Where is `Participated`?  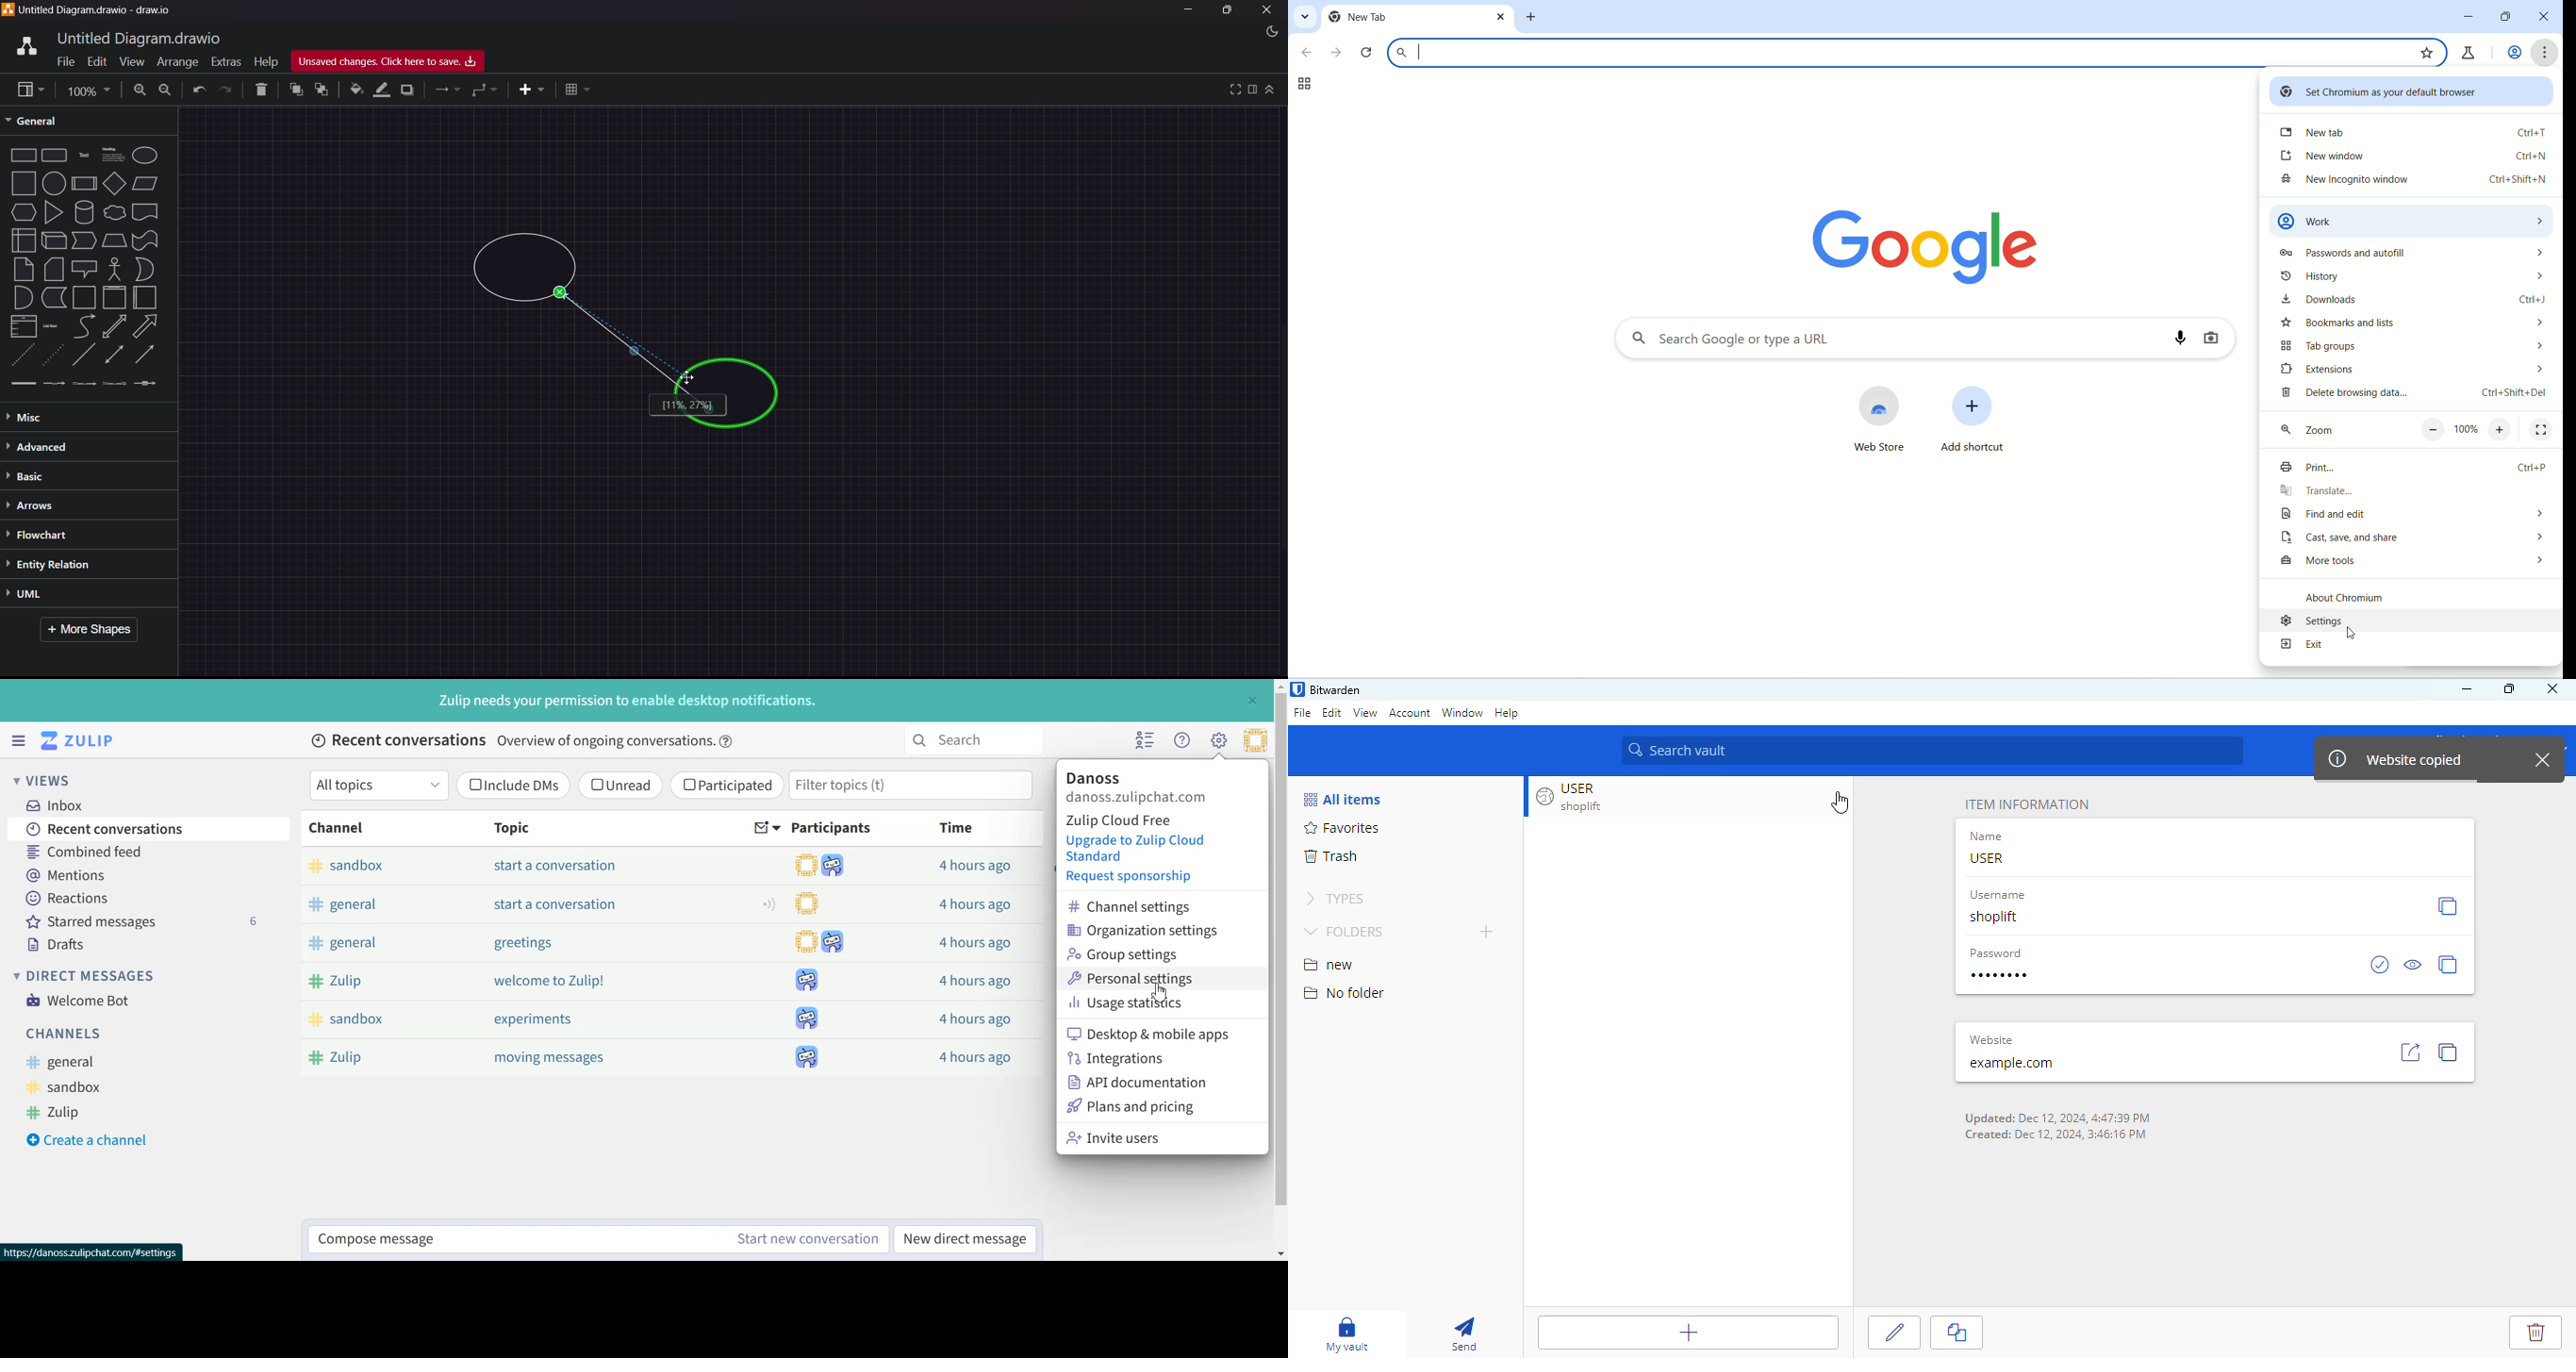 Participated is located at coordinates (727, 786).